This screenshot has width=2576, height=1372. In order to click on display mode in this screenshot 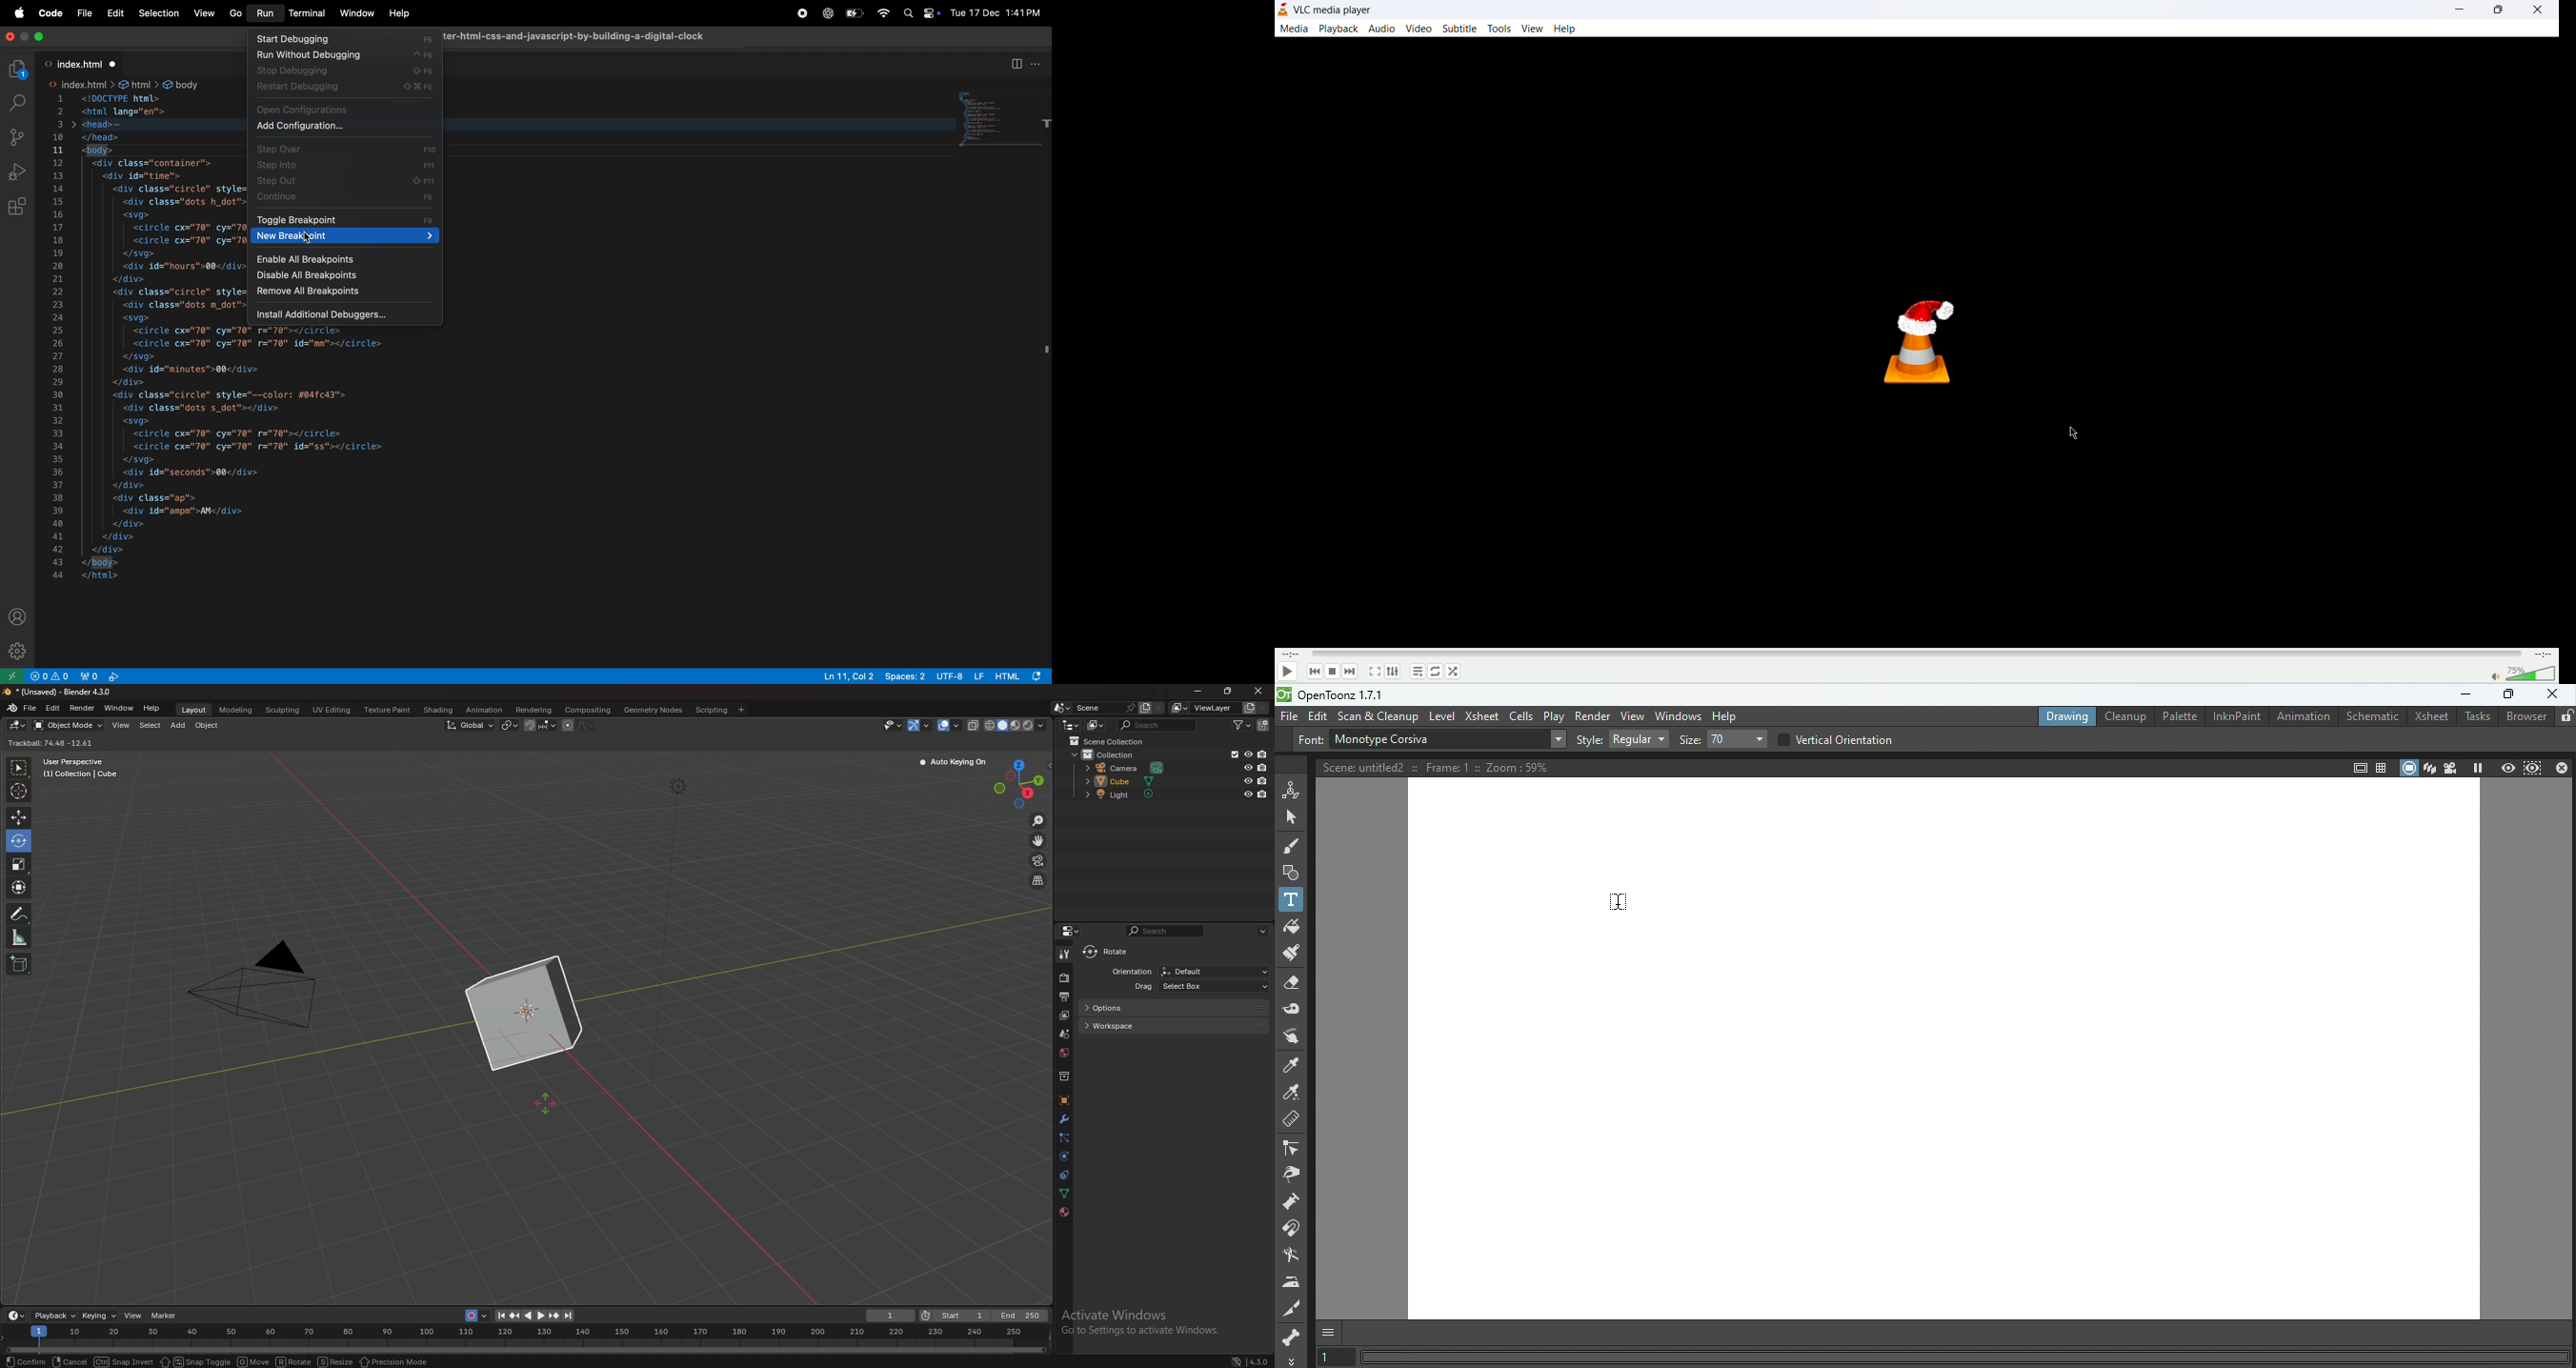, I will do `click(1096, 725)`.